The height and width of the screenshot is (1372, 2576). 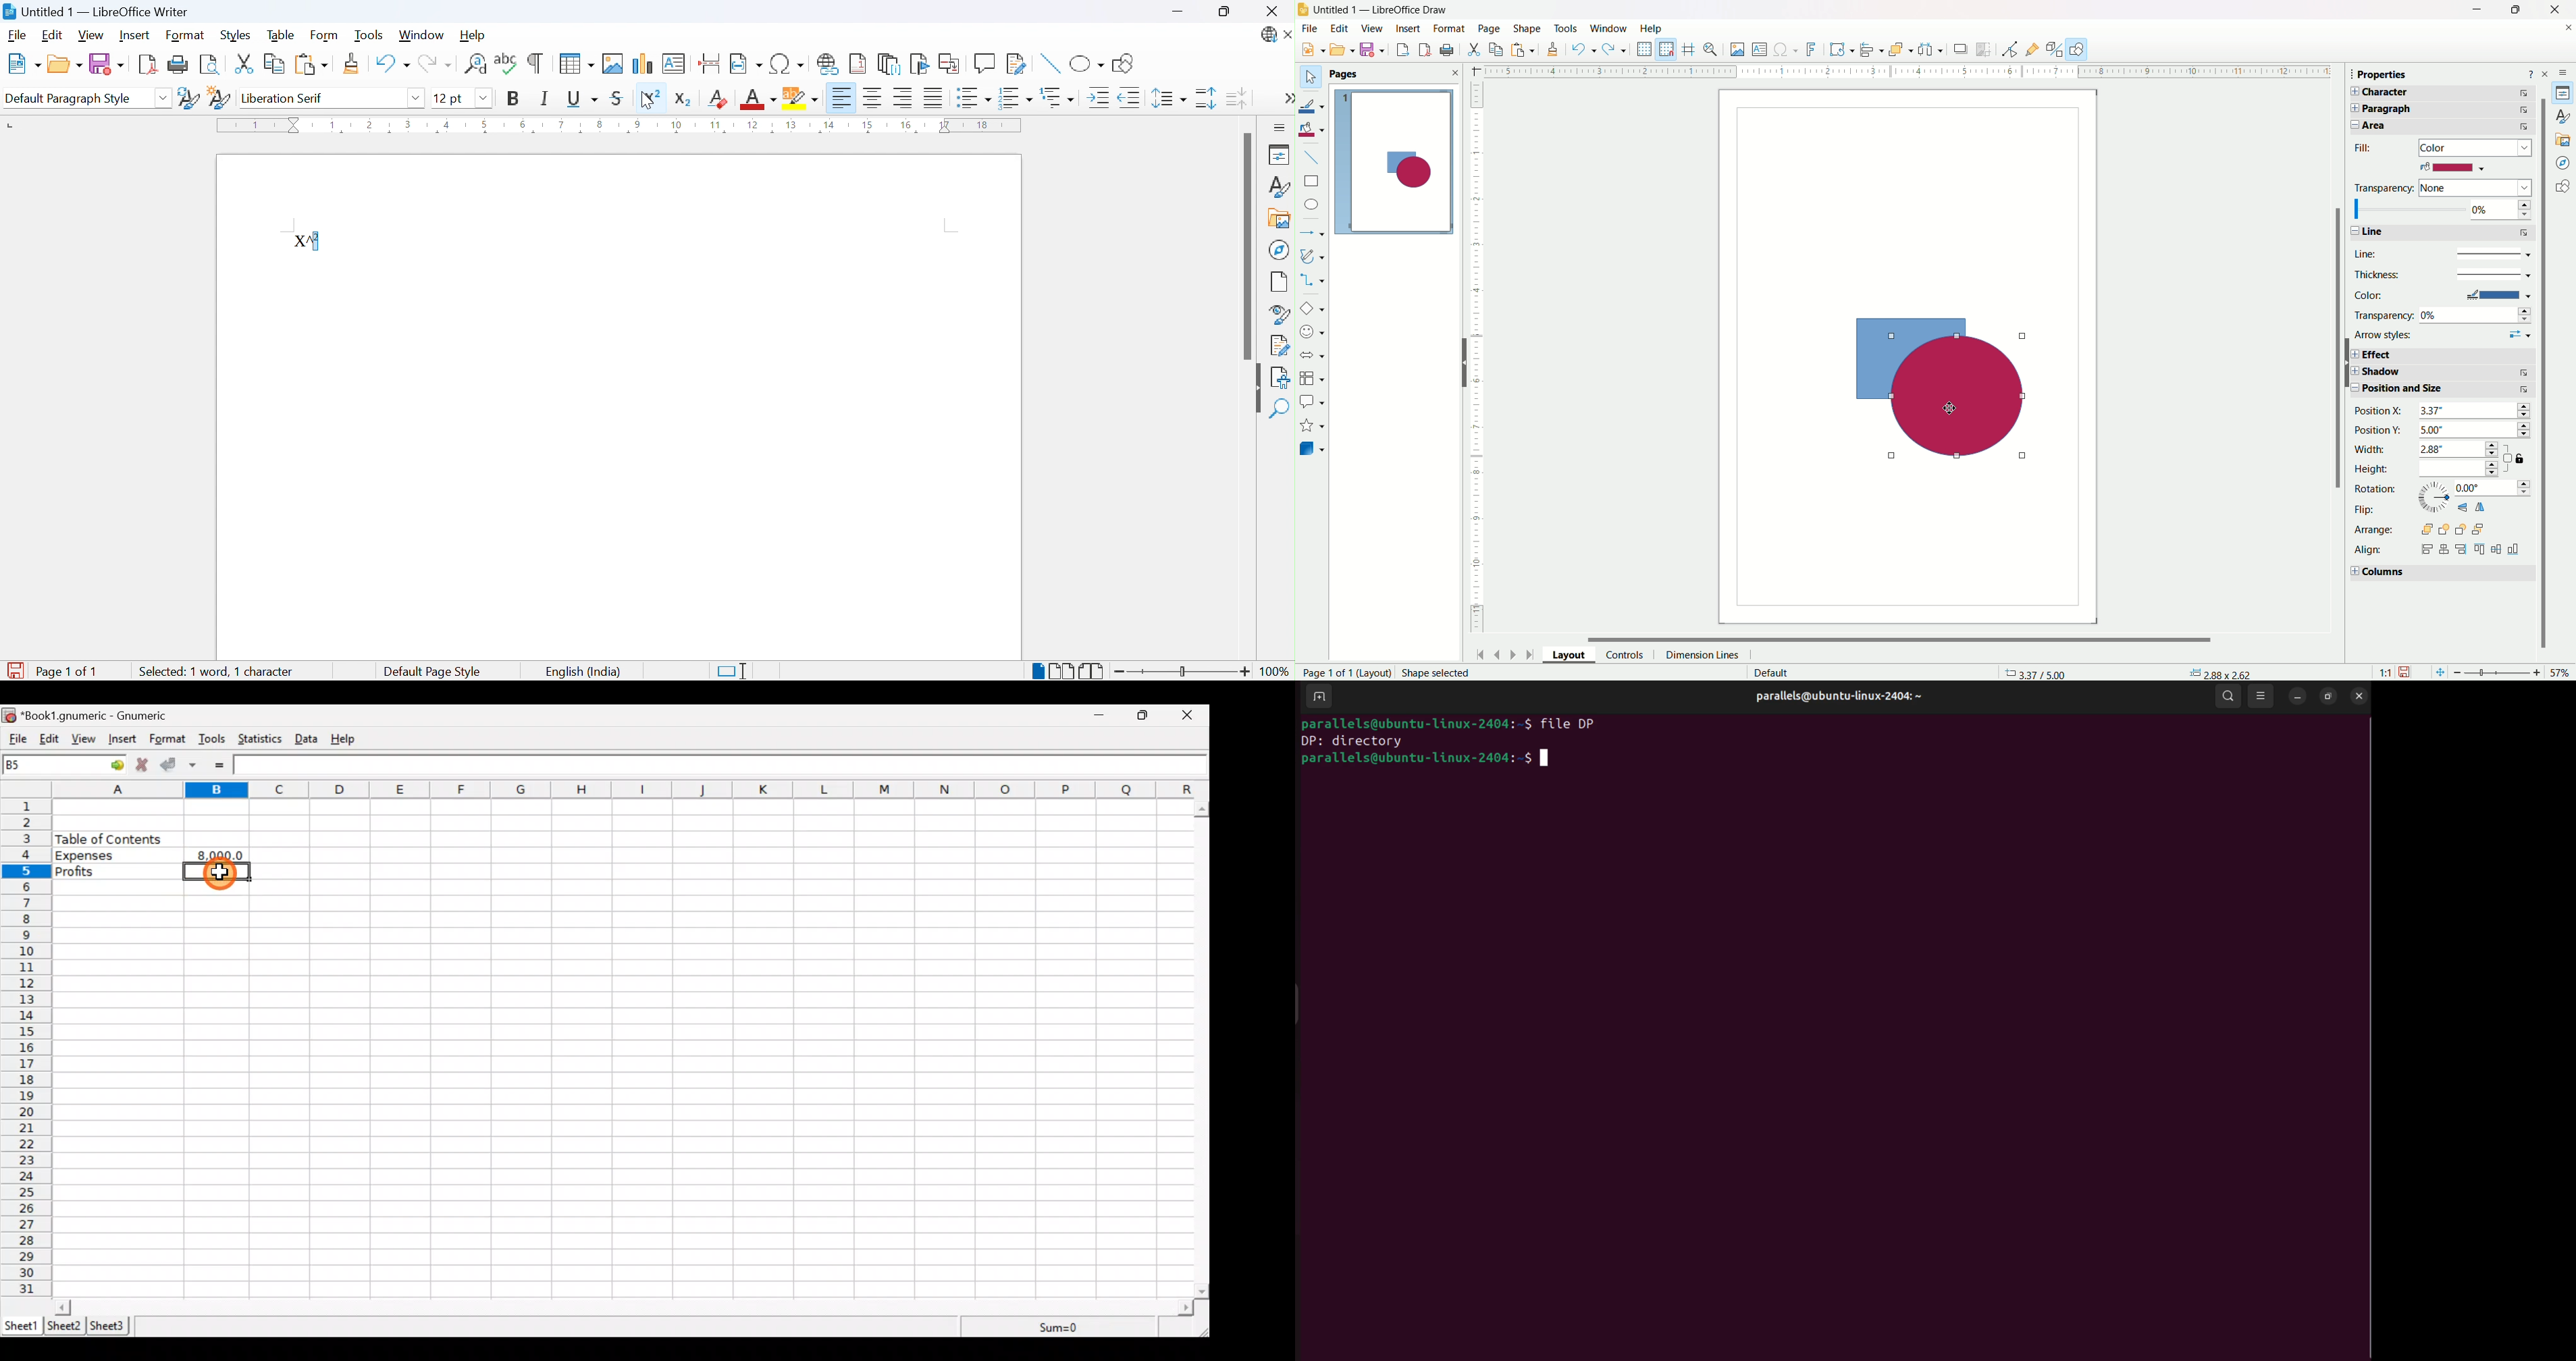 I want to click on clone formatting, so click(x=1553, y=52).